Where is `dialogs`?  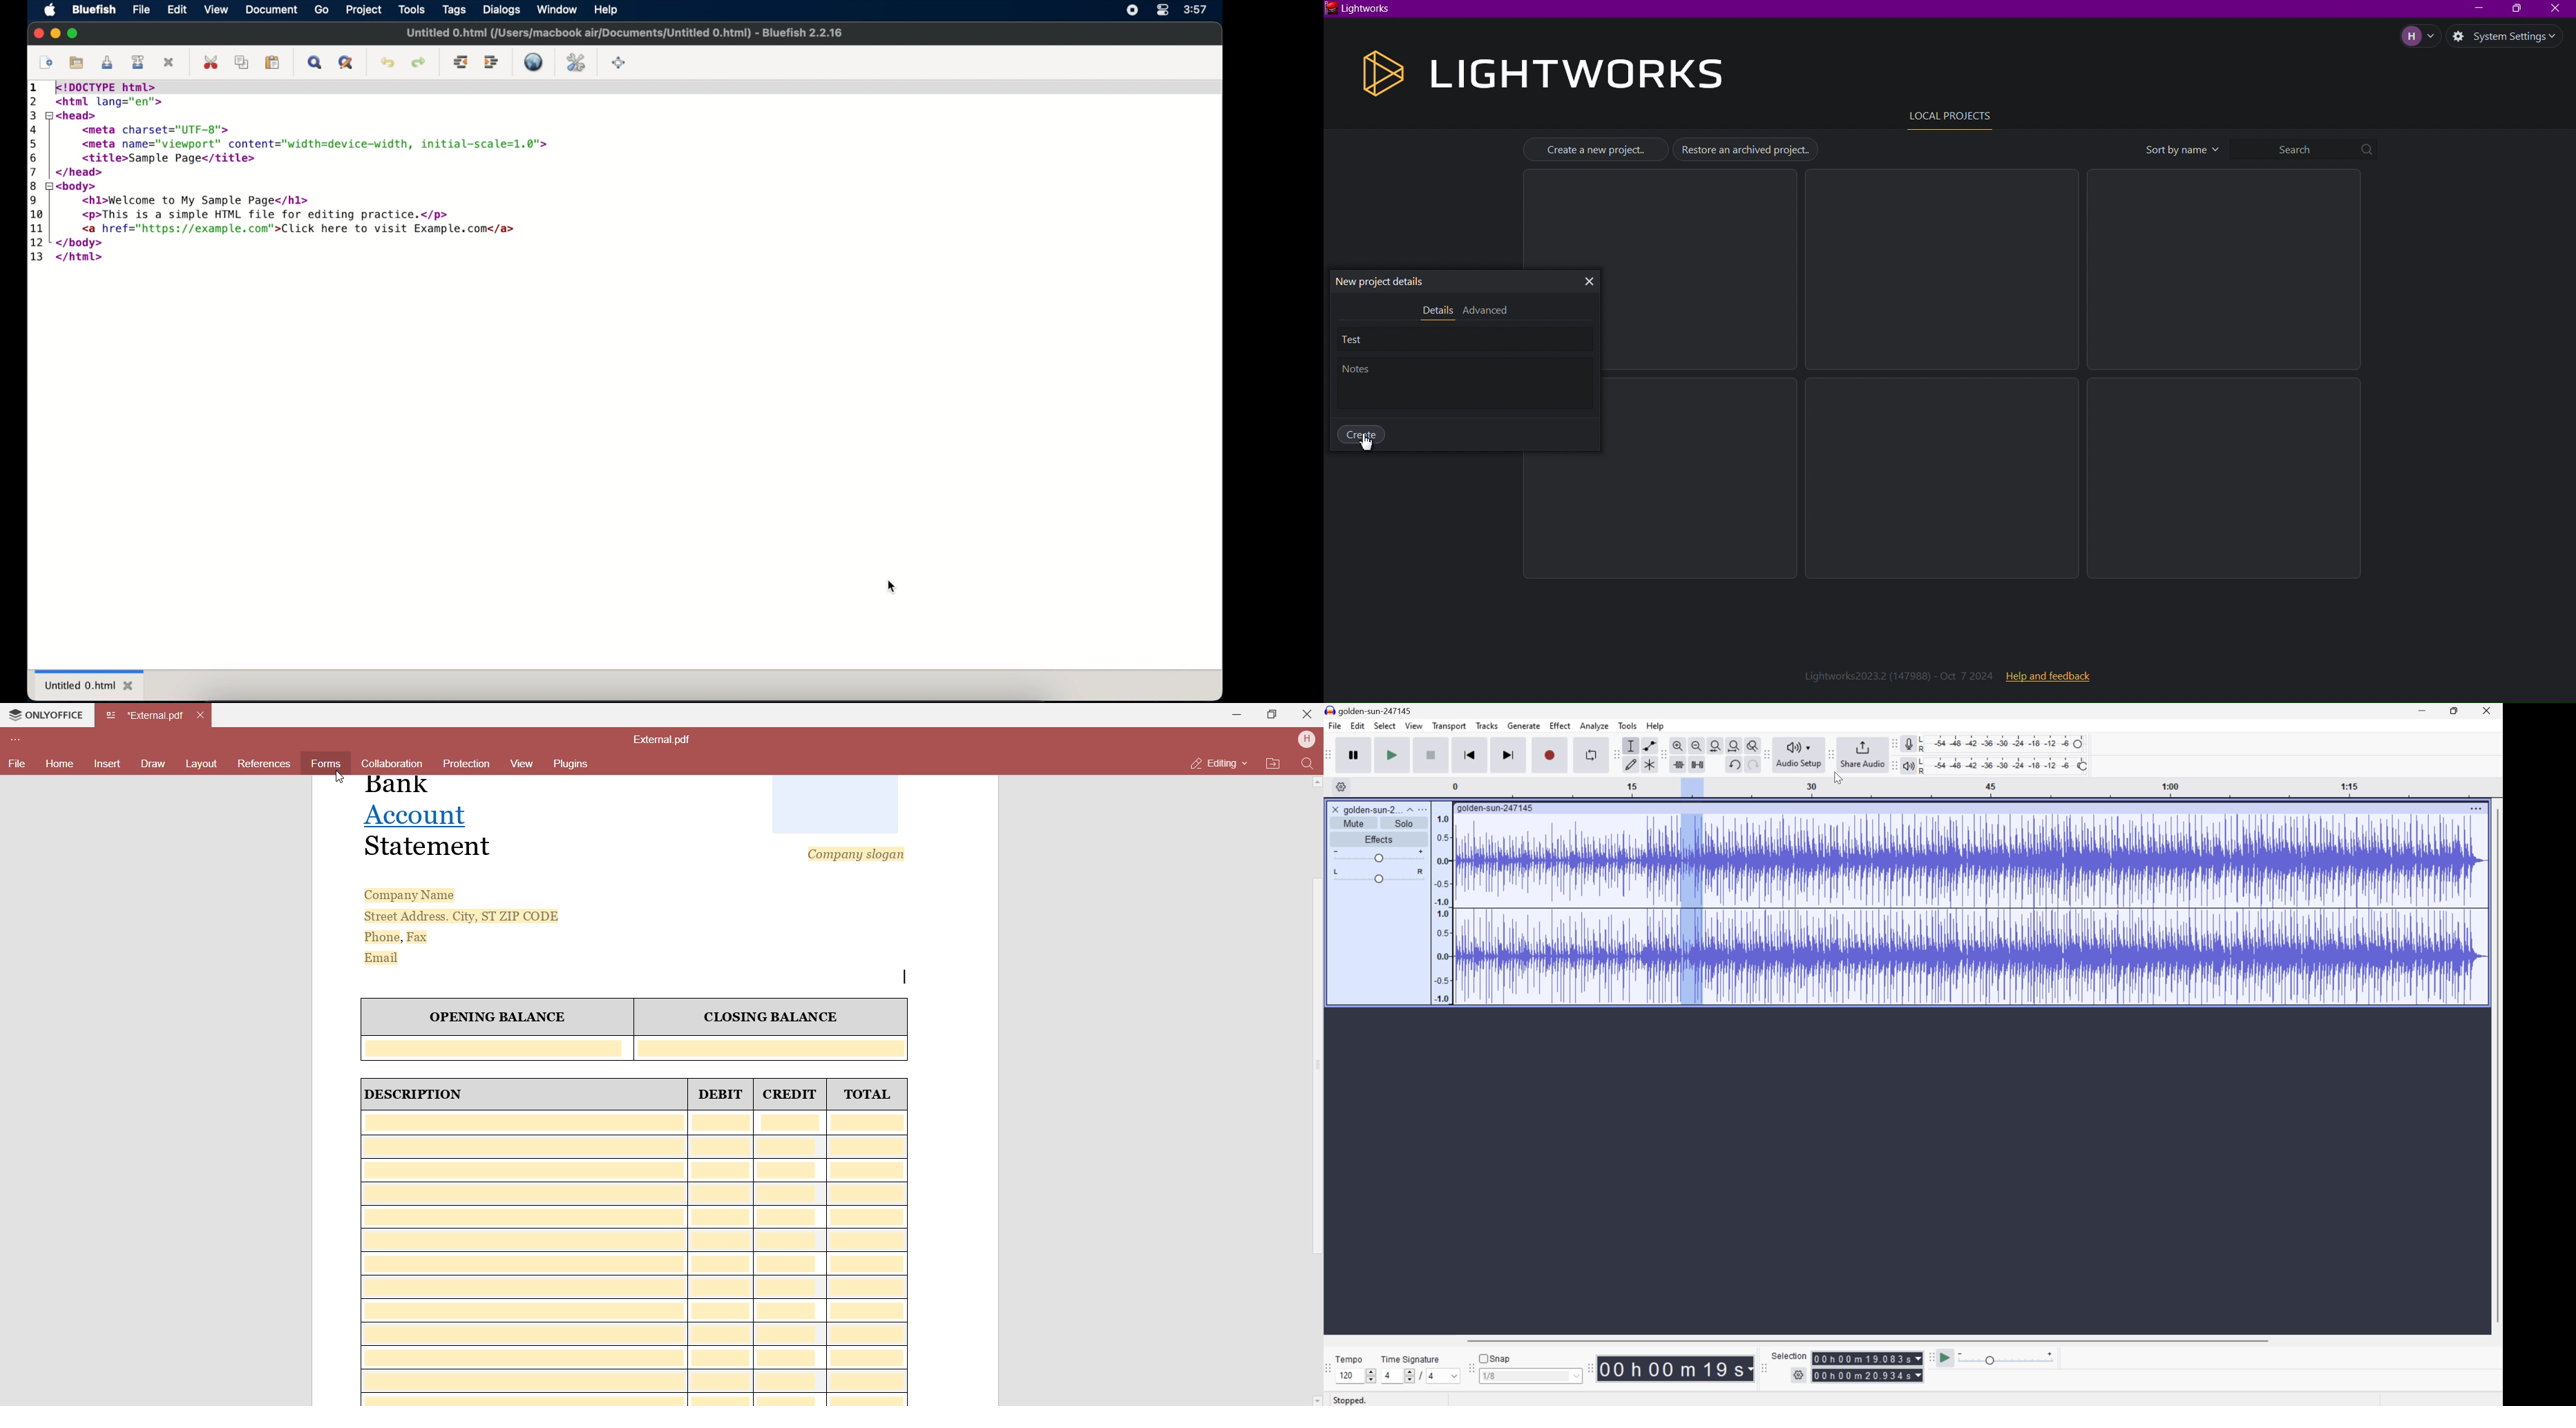 dialogs is located at coordinates (501, 10).